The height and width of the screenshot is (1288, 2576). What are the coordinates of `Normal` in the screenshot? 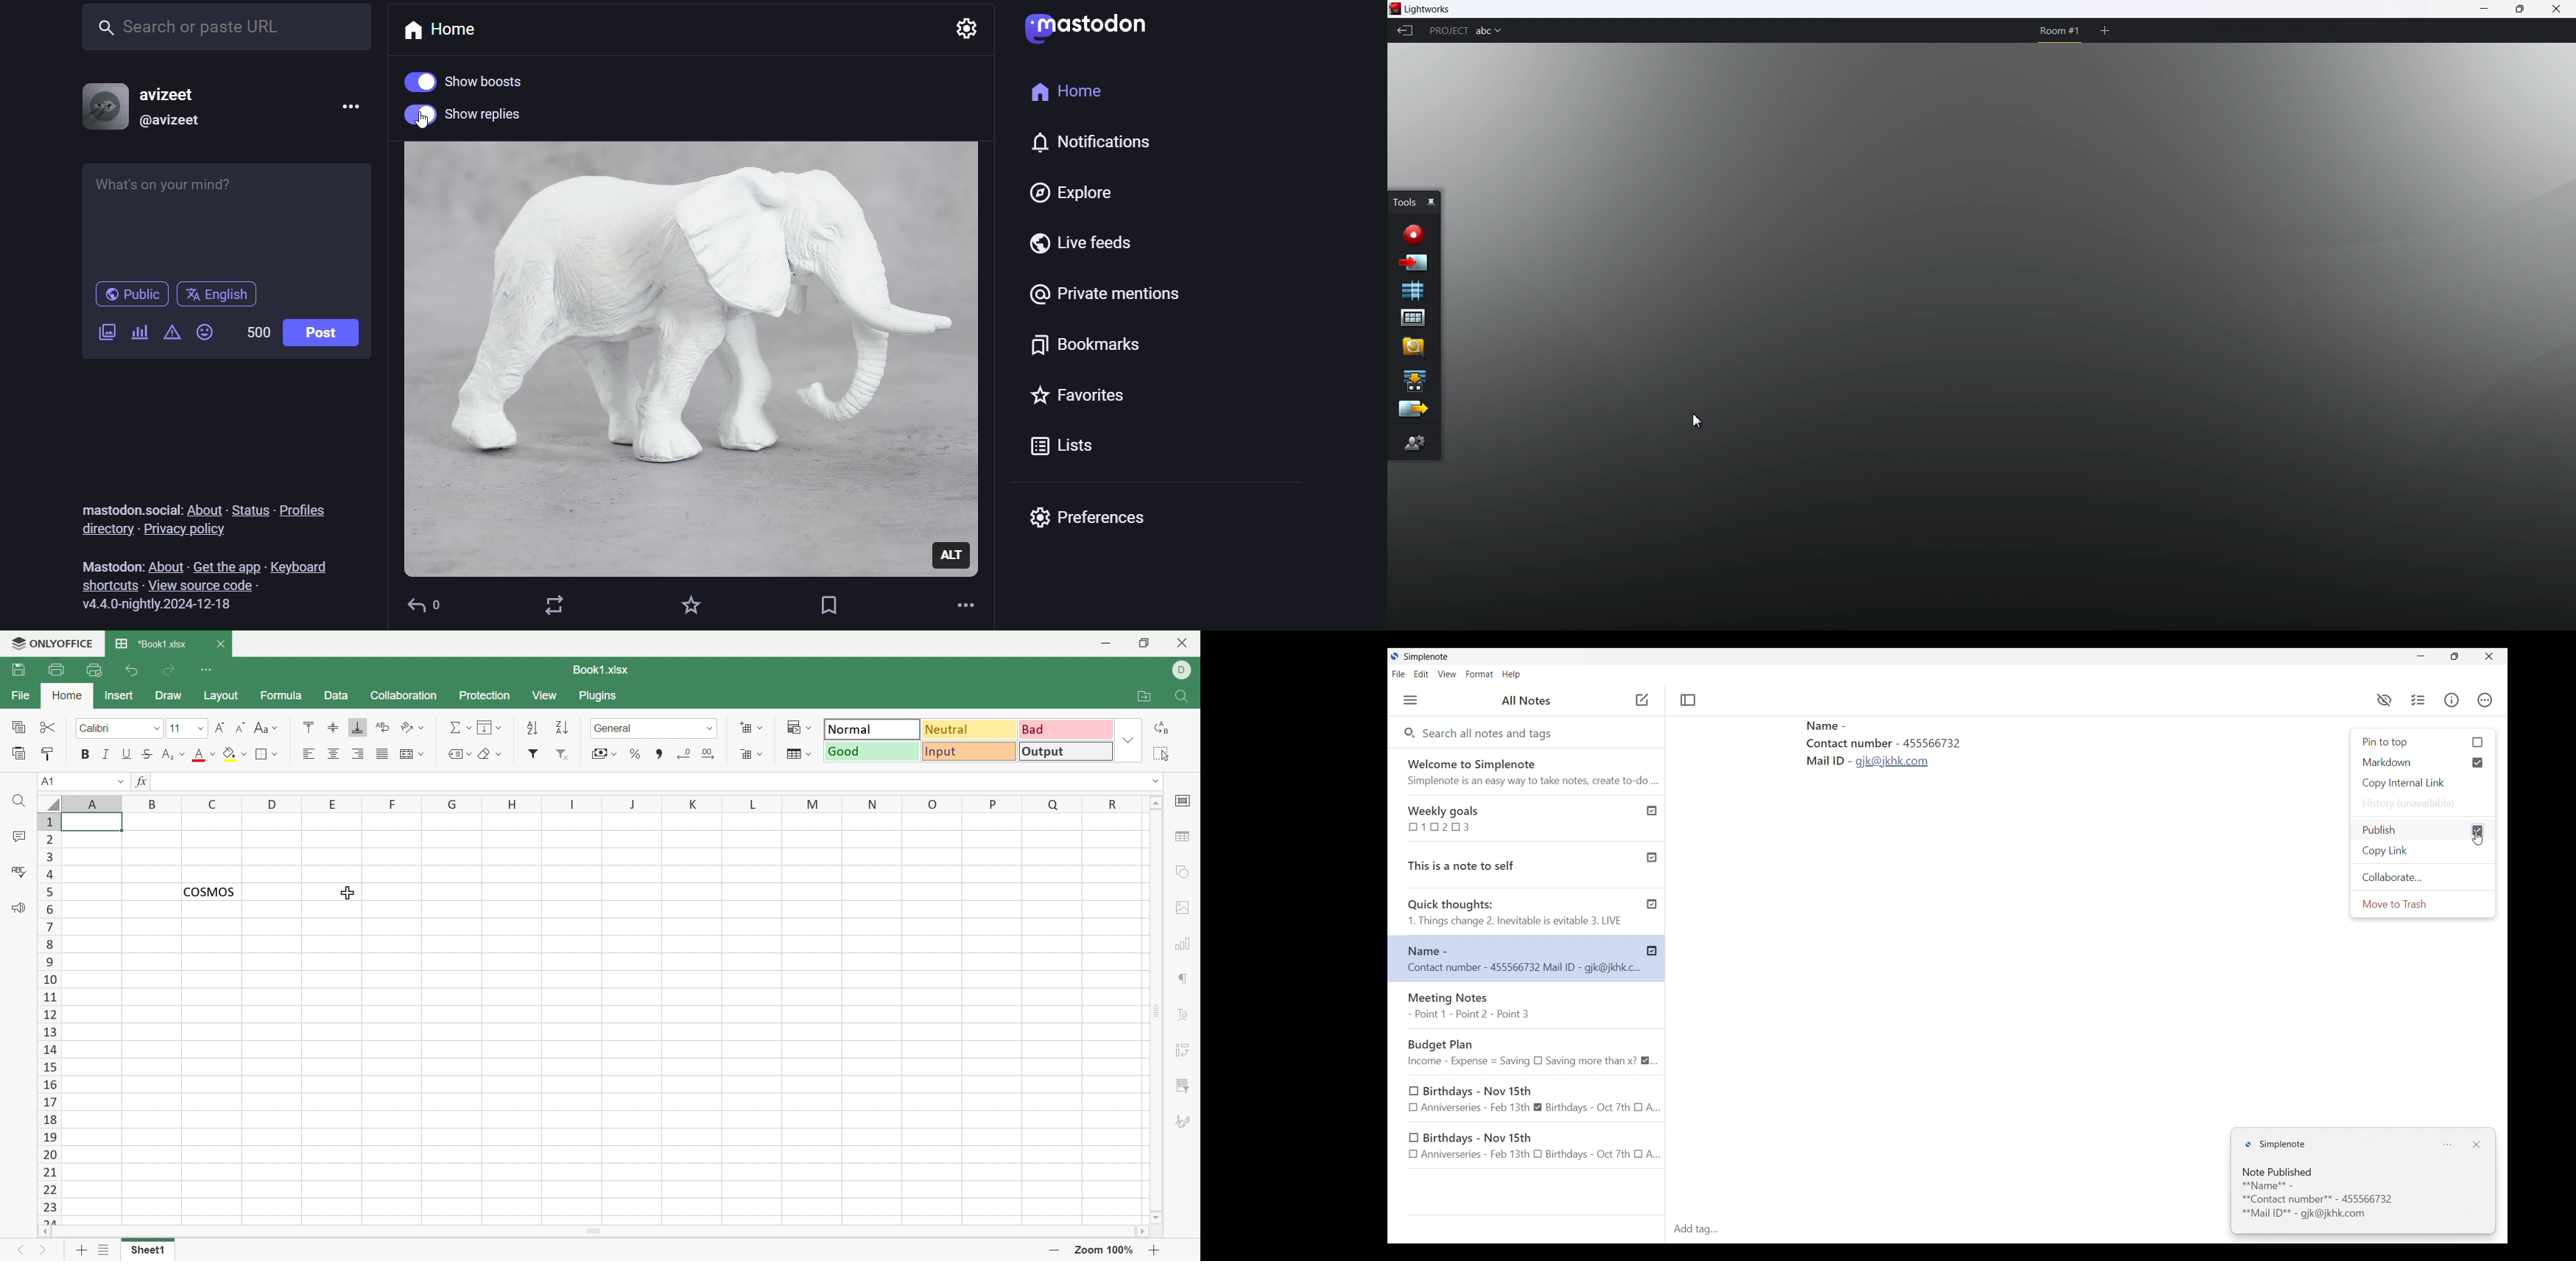 It's located at (872, 728).